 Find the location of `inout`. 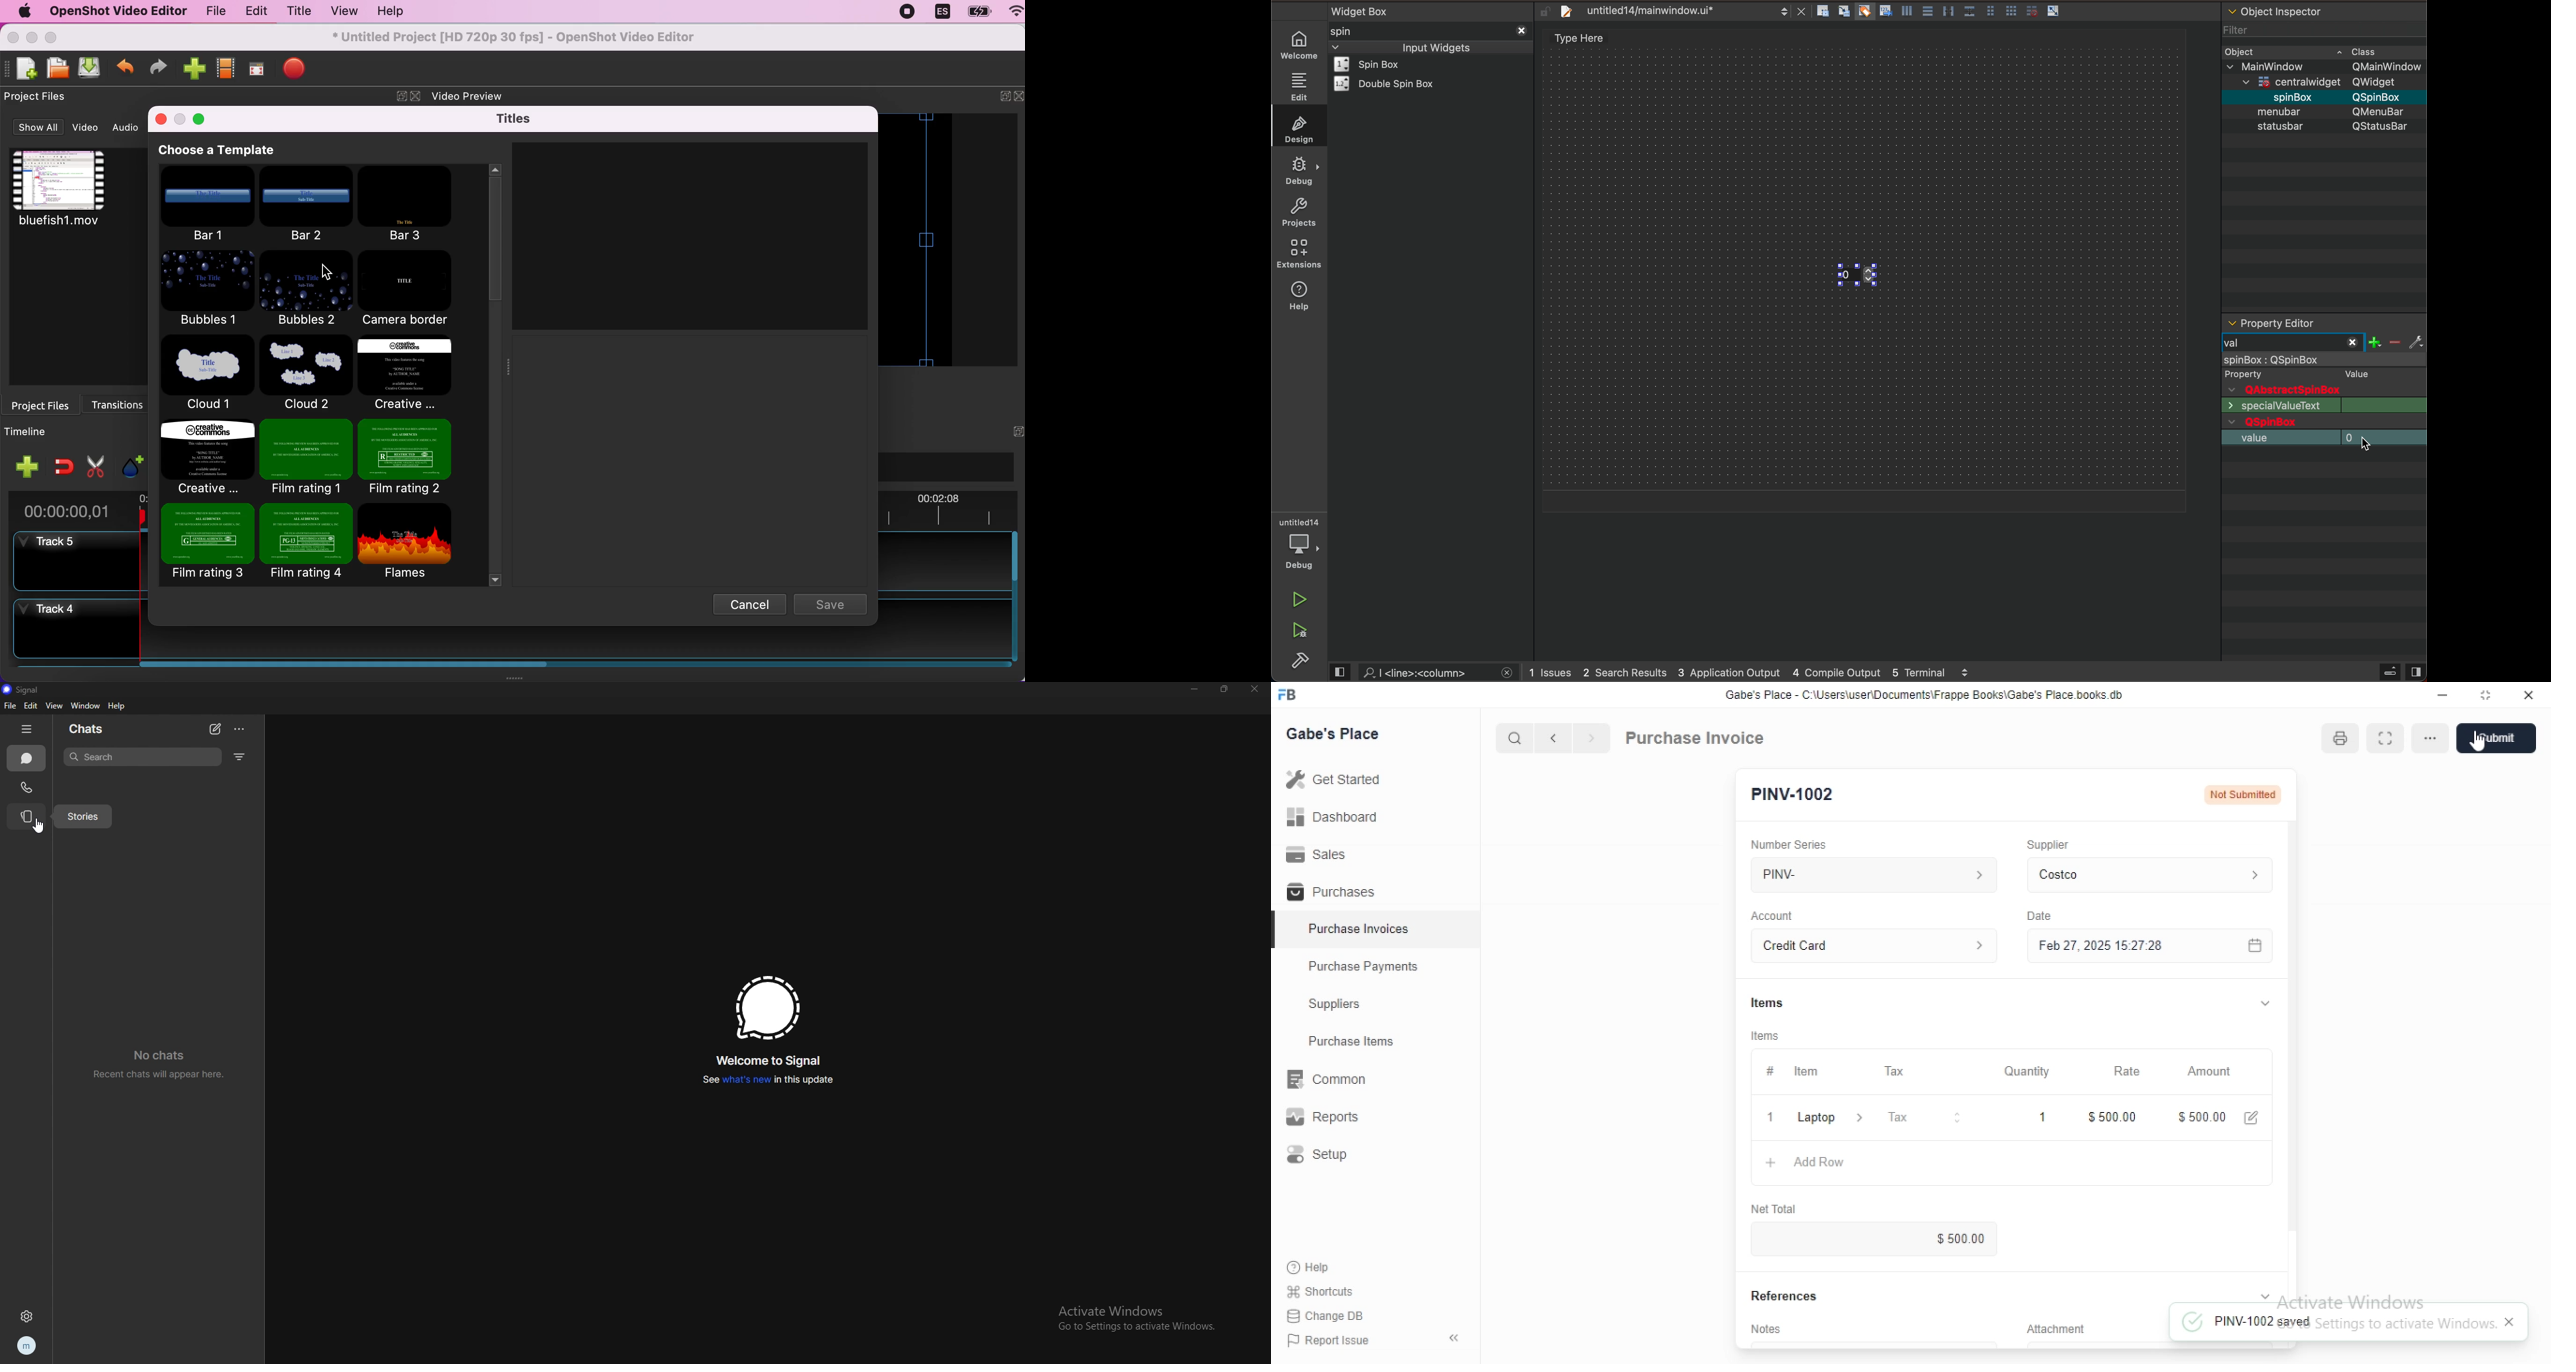

inout is located at coordinates (1436, 46).